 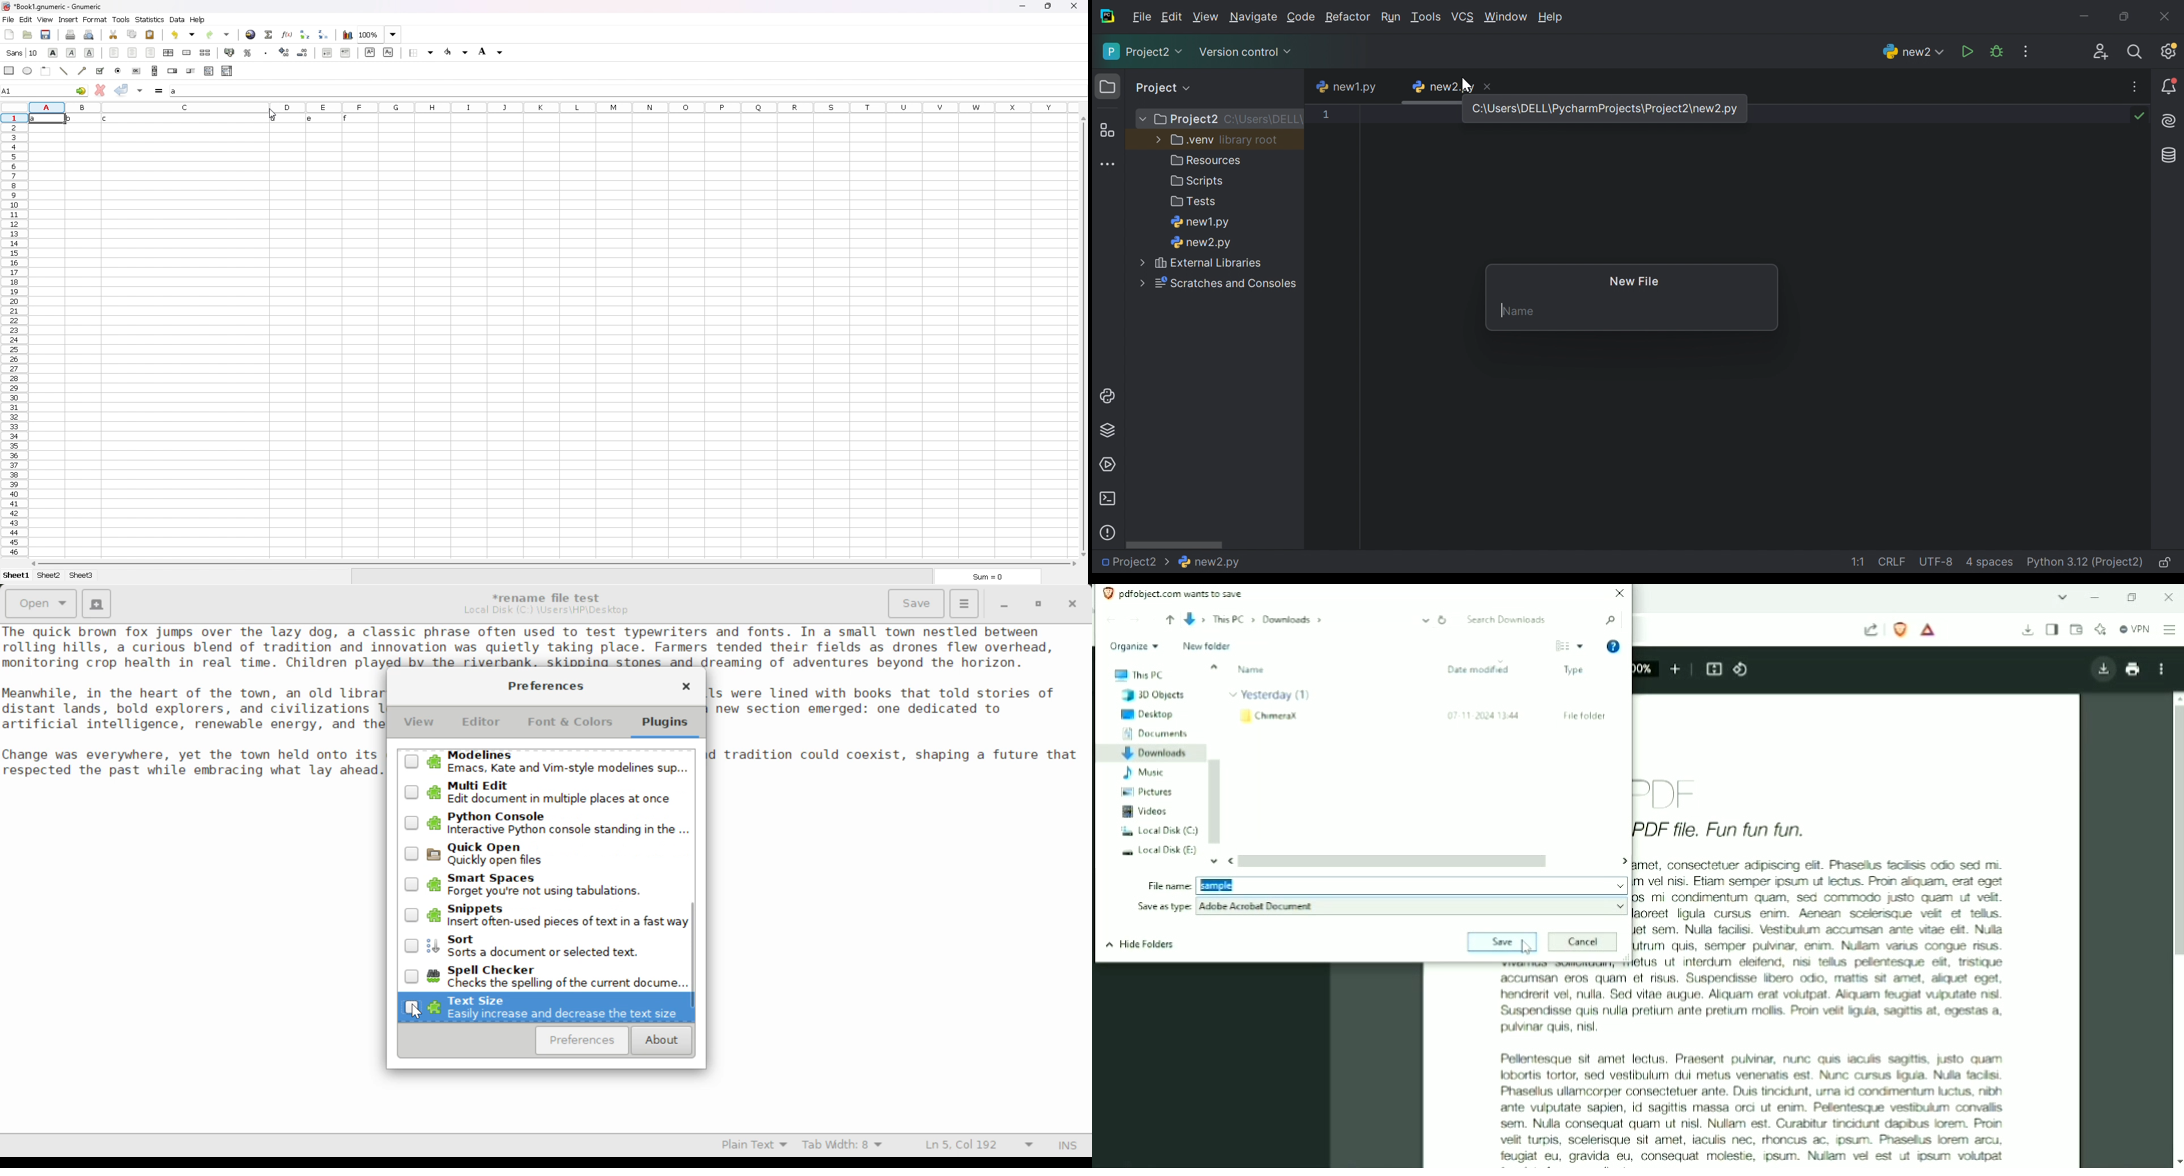 What do you see at coordinates (1208, 160) in the screenshot?
I see `Resources` at bounding box center [1208, 160].